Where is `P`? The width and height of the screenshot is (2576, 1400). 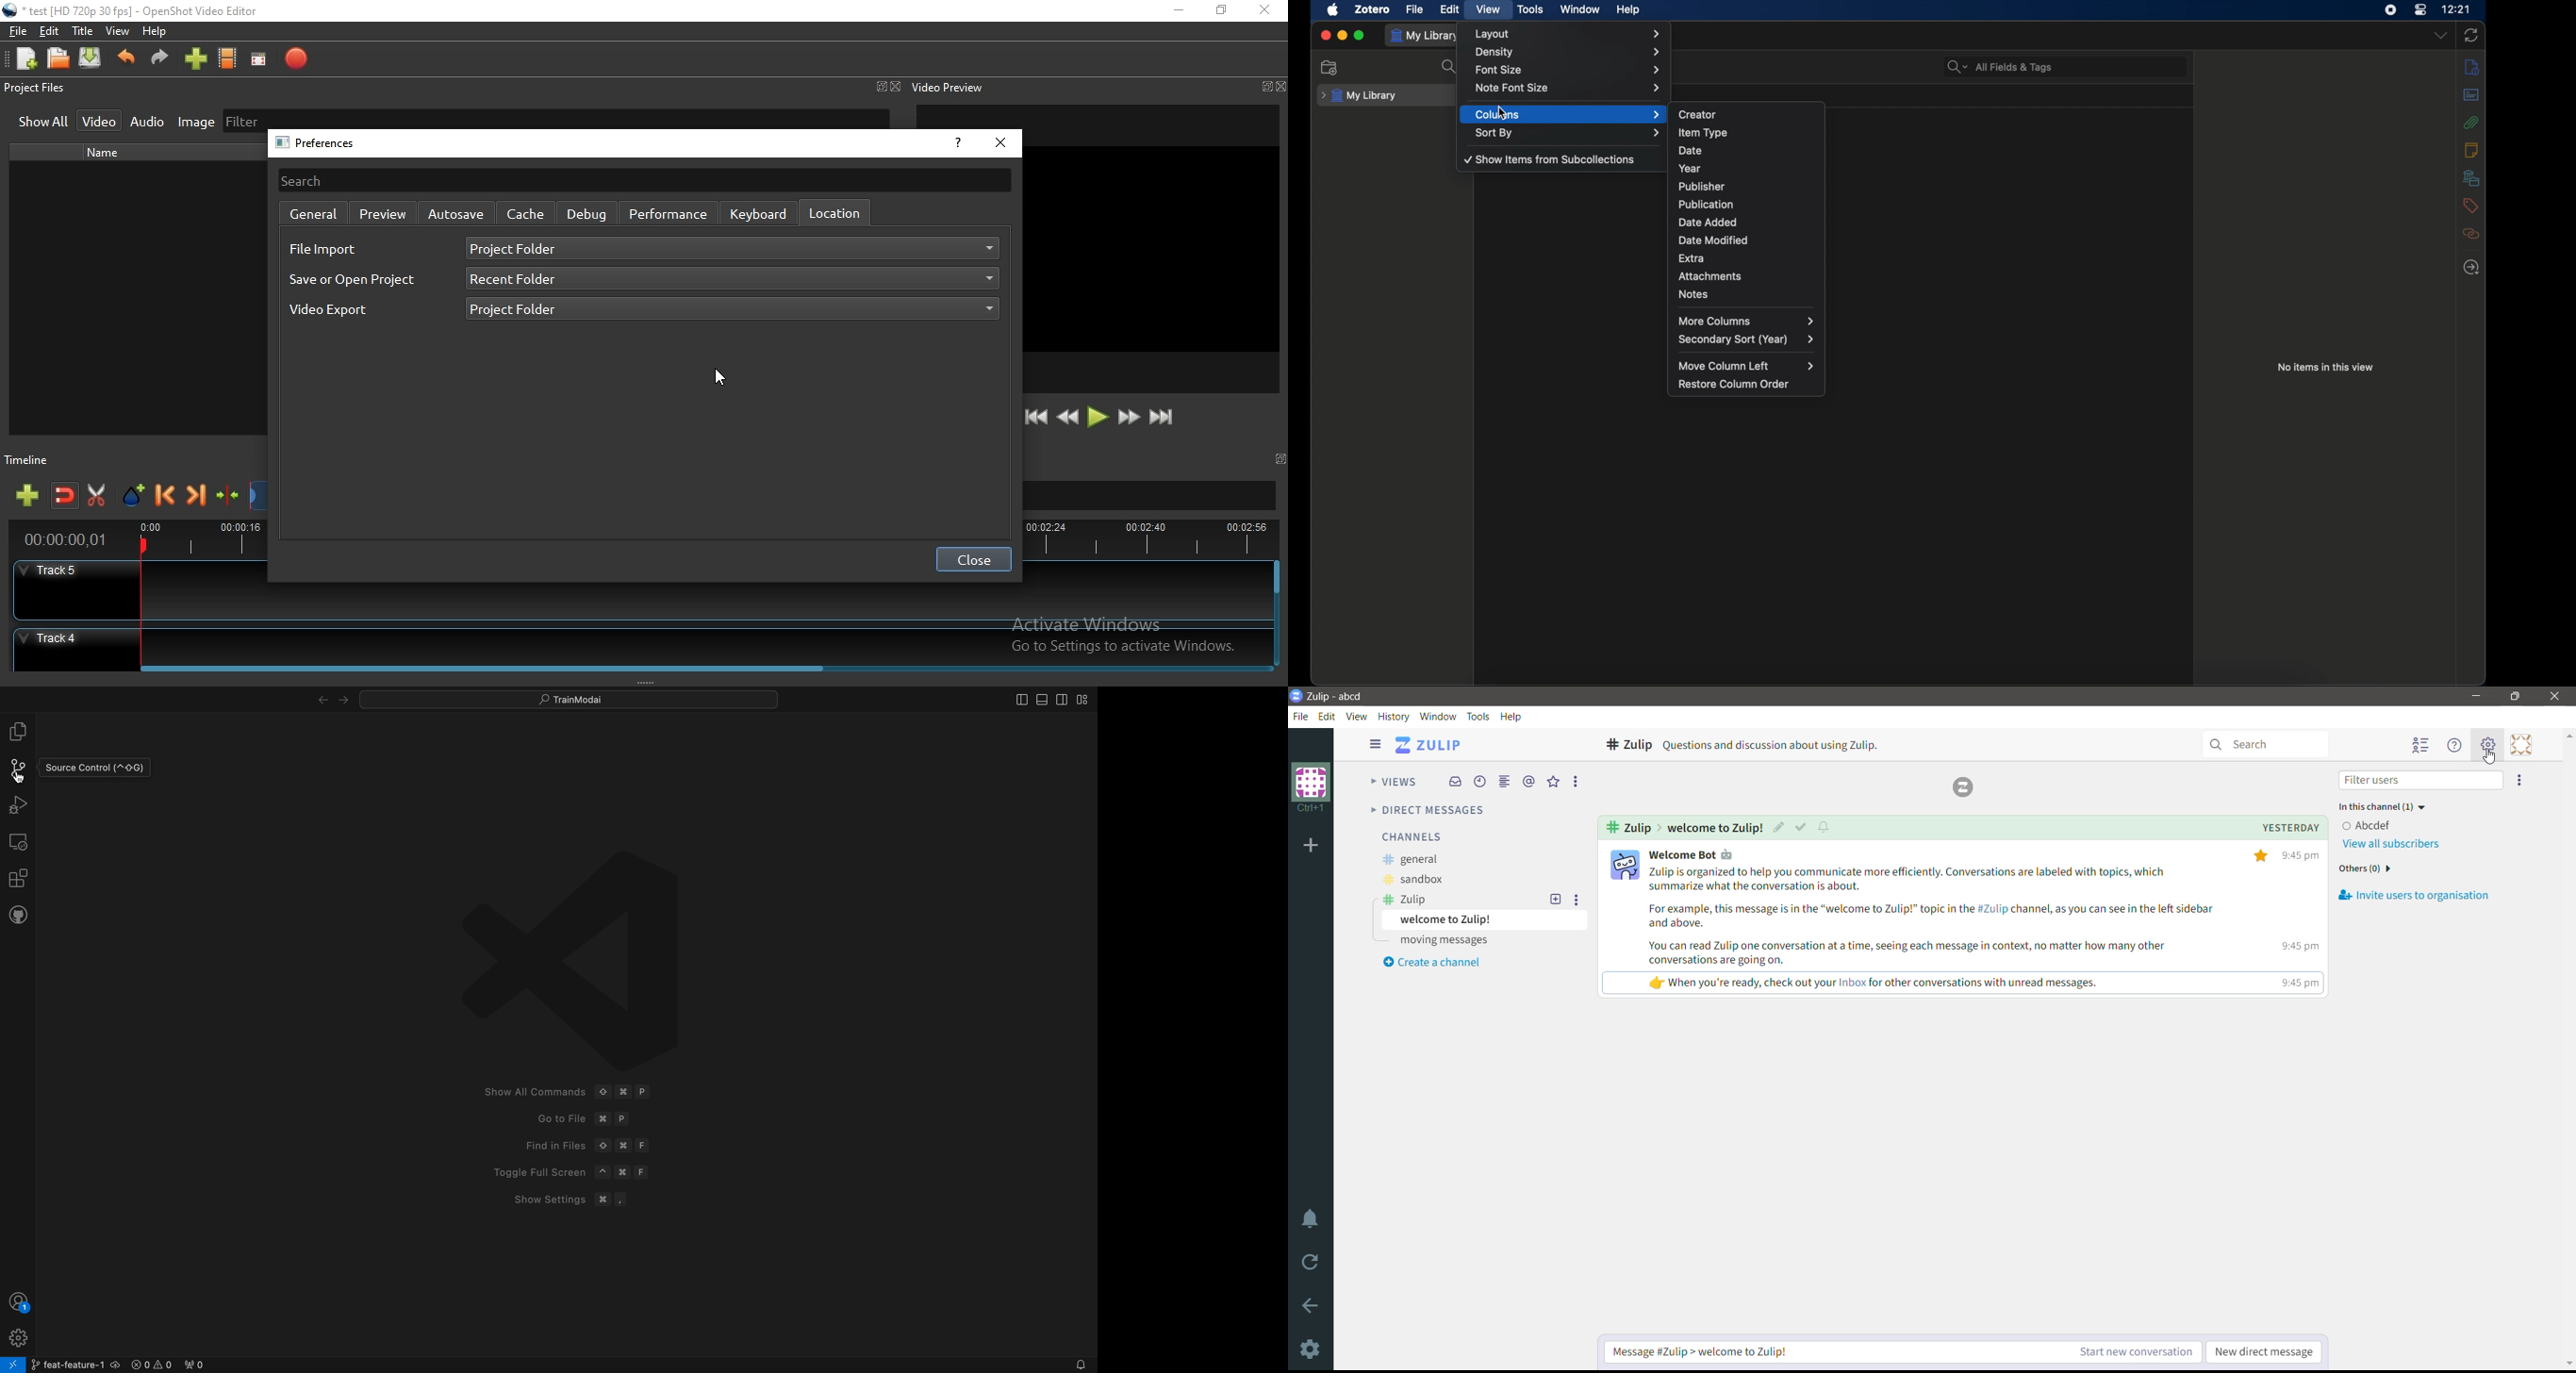 P is located at coordinates (646, 1091).